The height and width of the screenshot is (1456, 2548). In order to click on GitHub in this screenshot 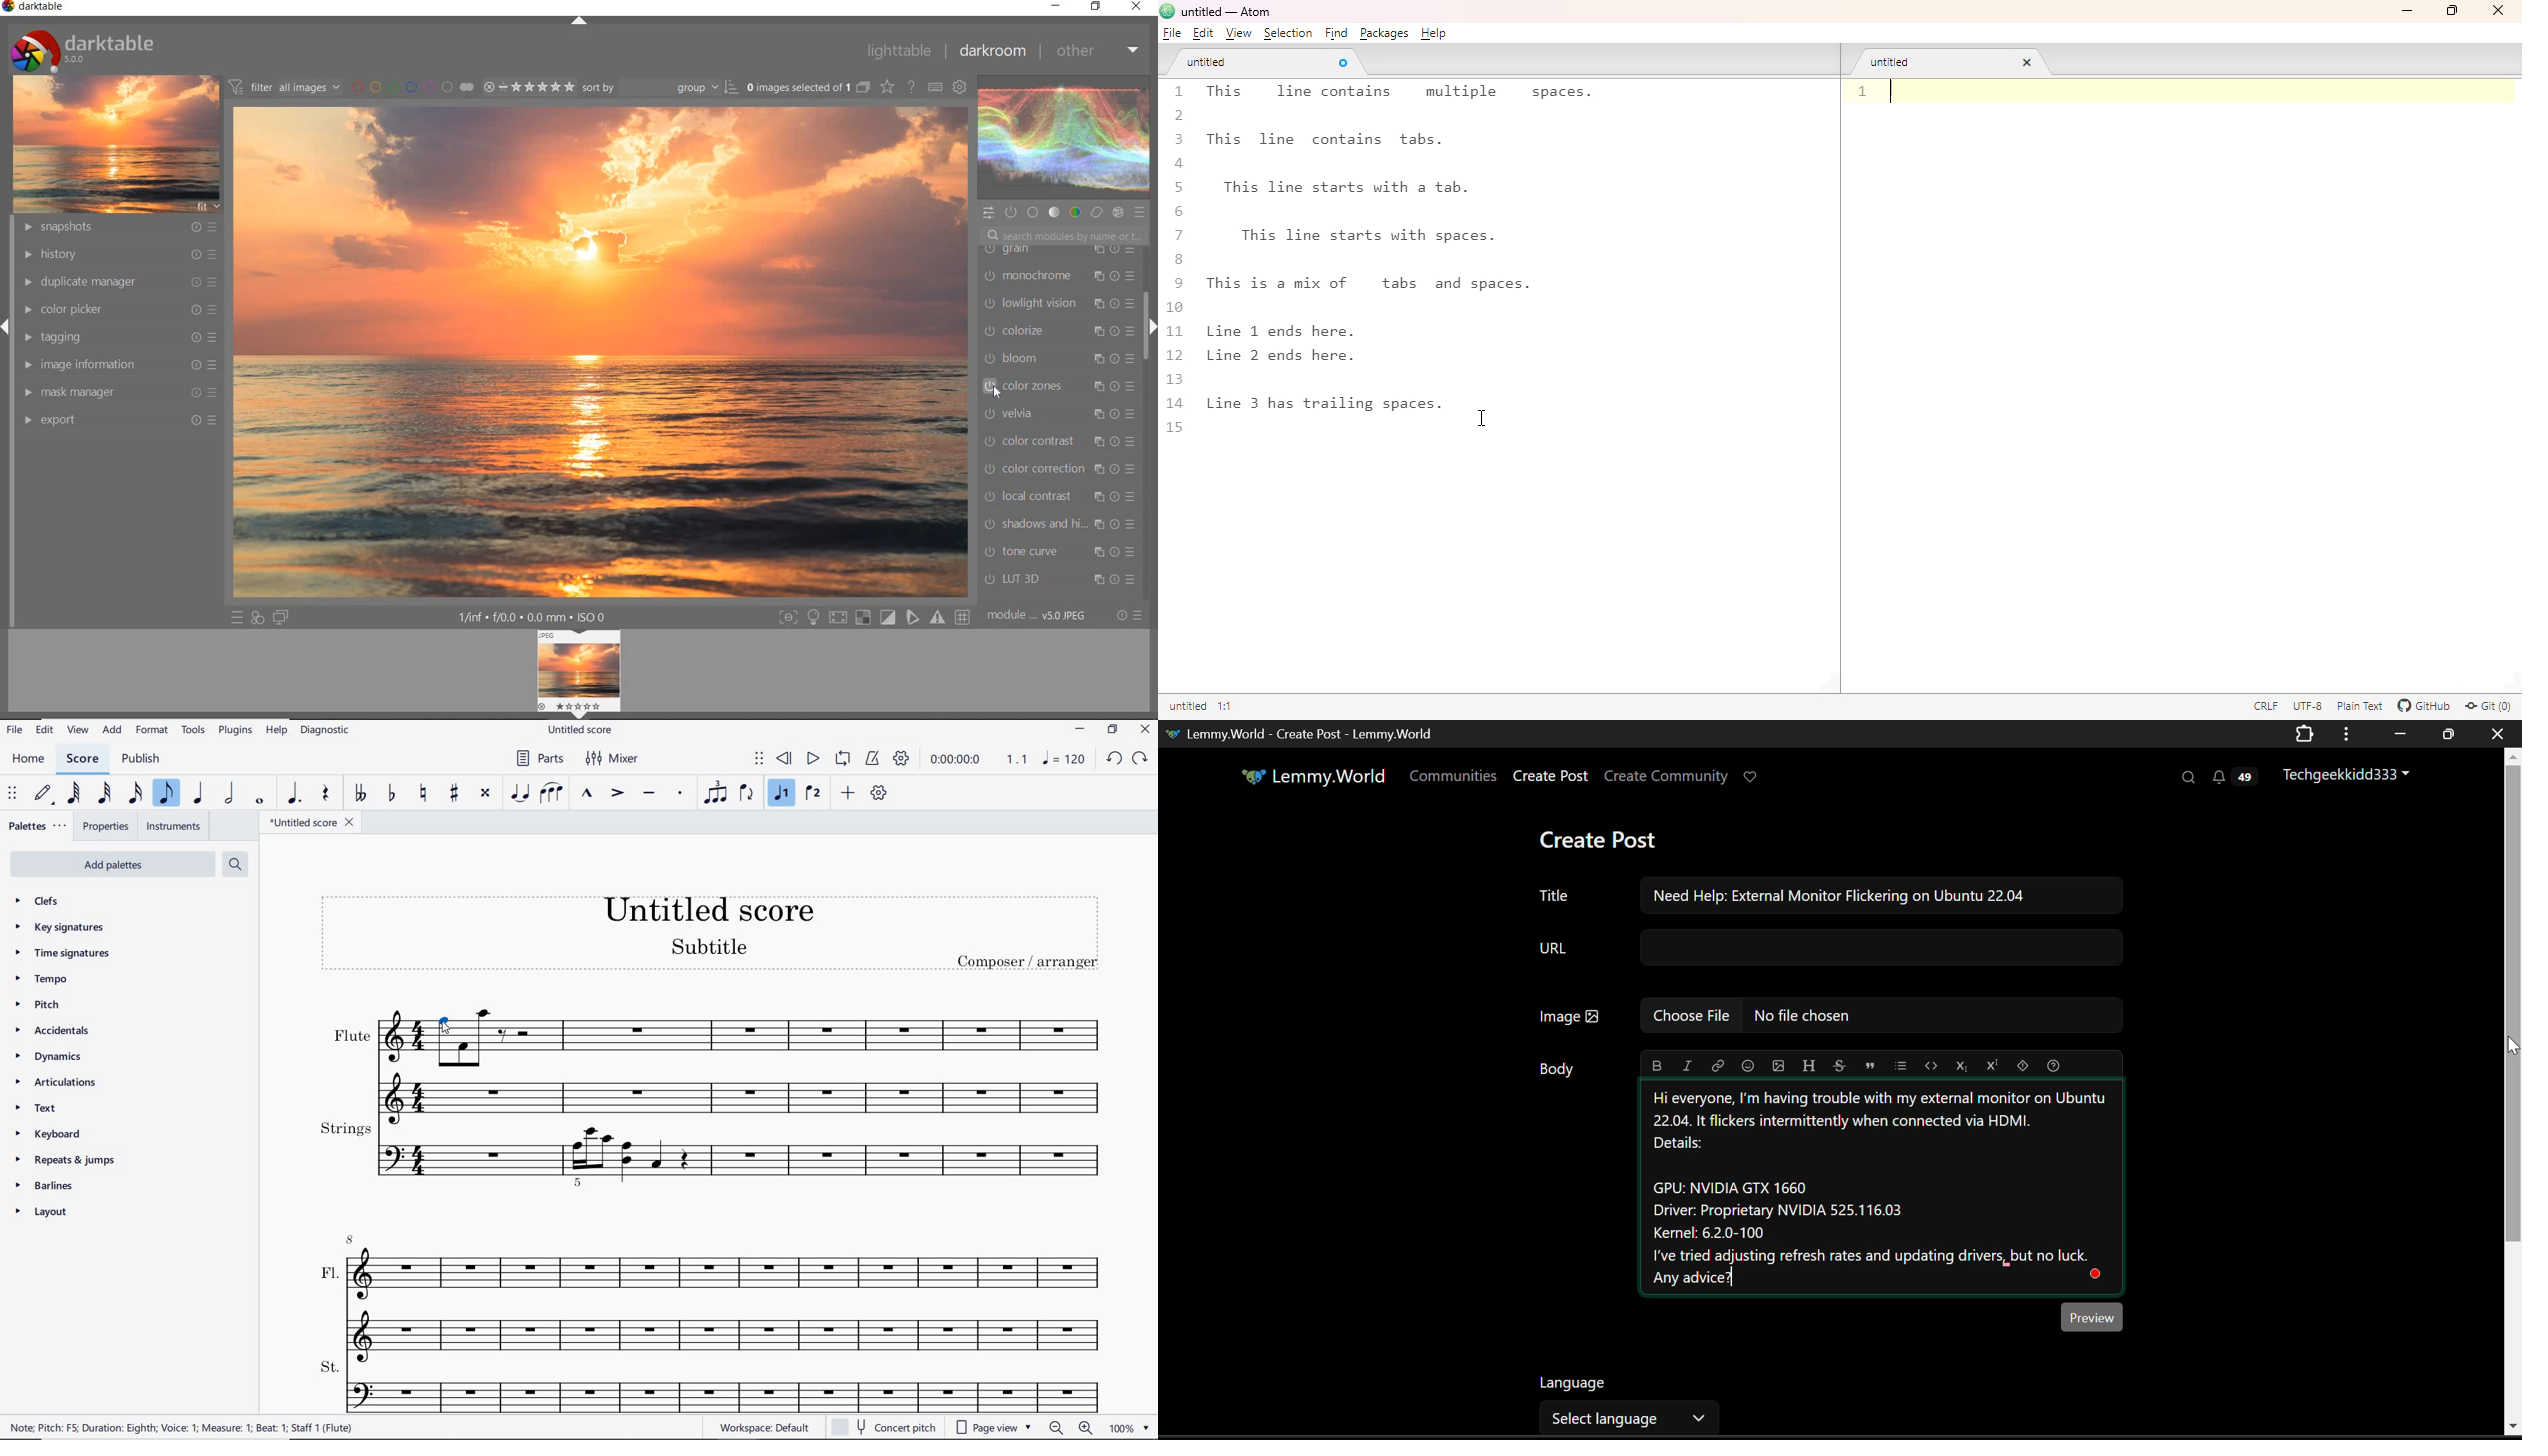, I will do `click(2425, 706)`.